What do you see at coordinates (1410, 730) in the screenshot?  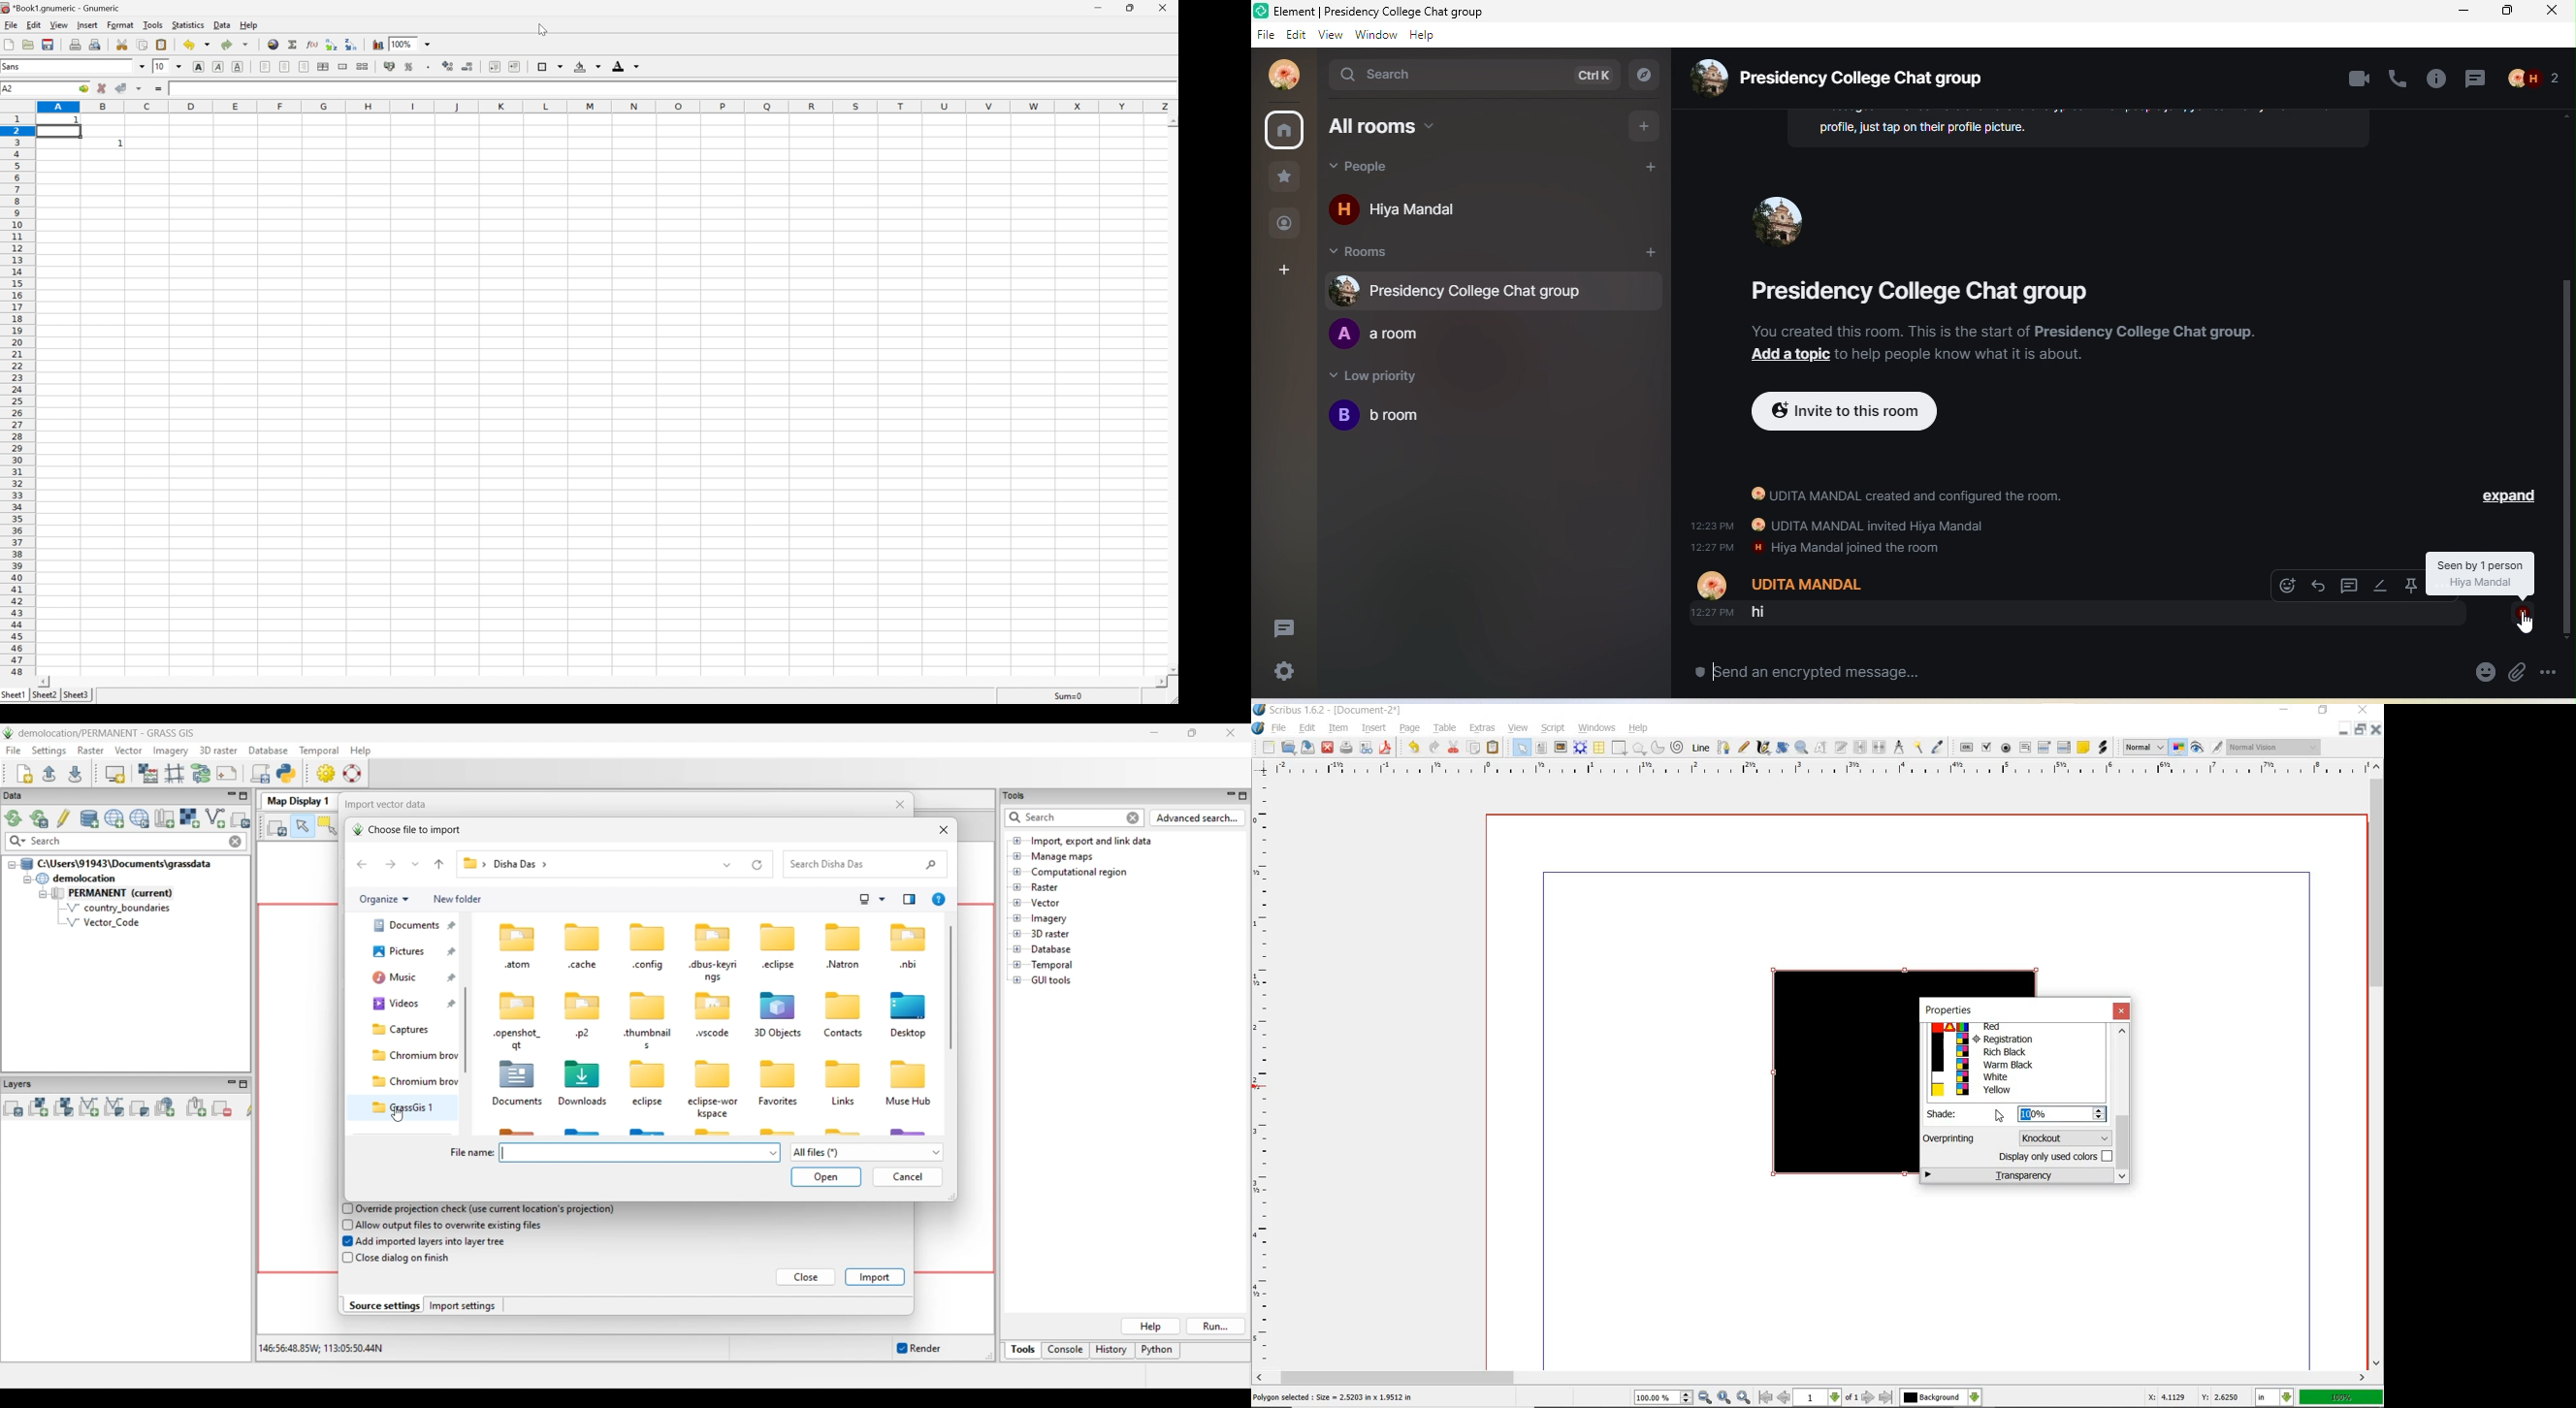 I see `page` at bounding box center [1410, 730].